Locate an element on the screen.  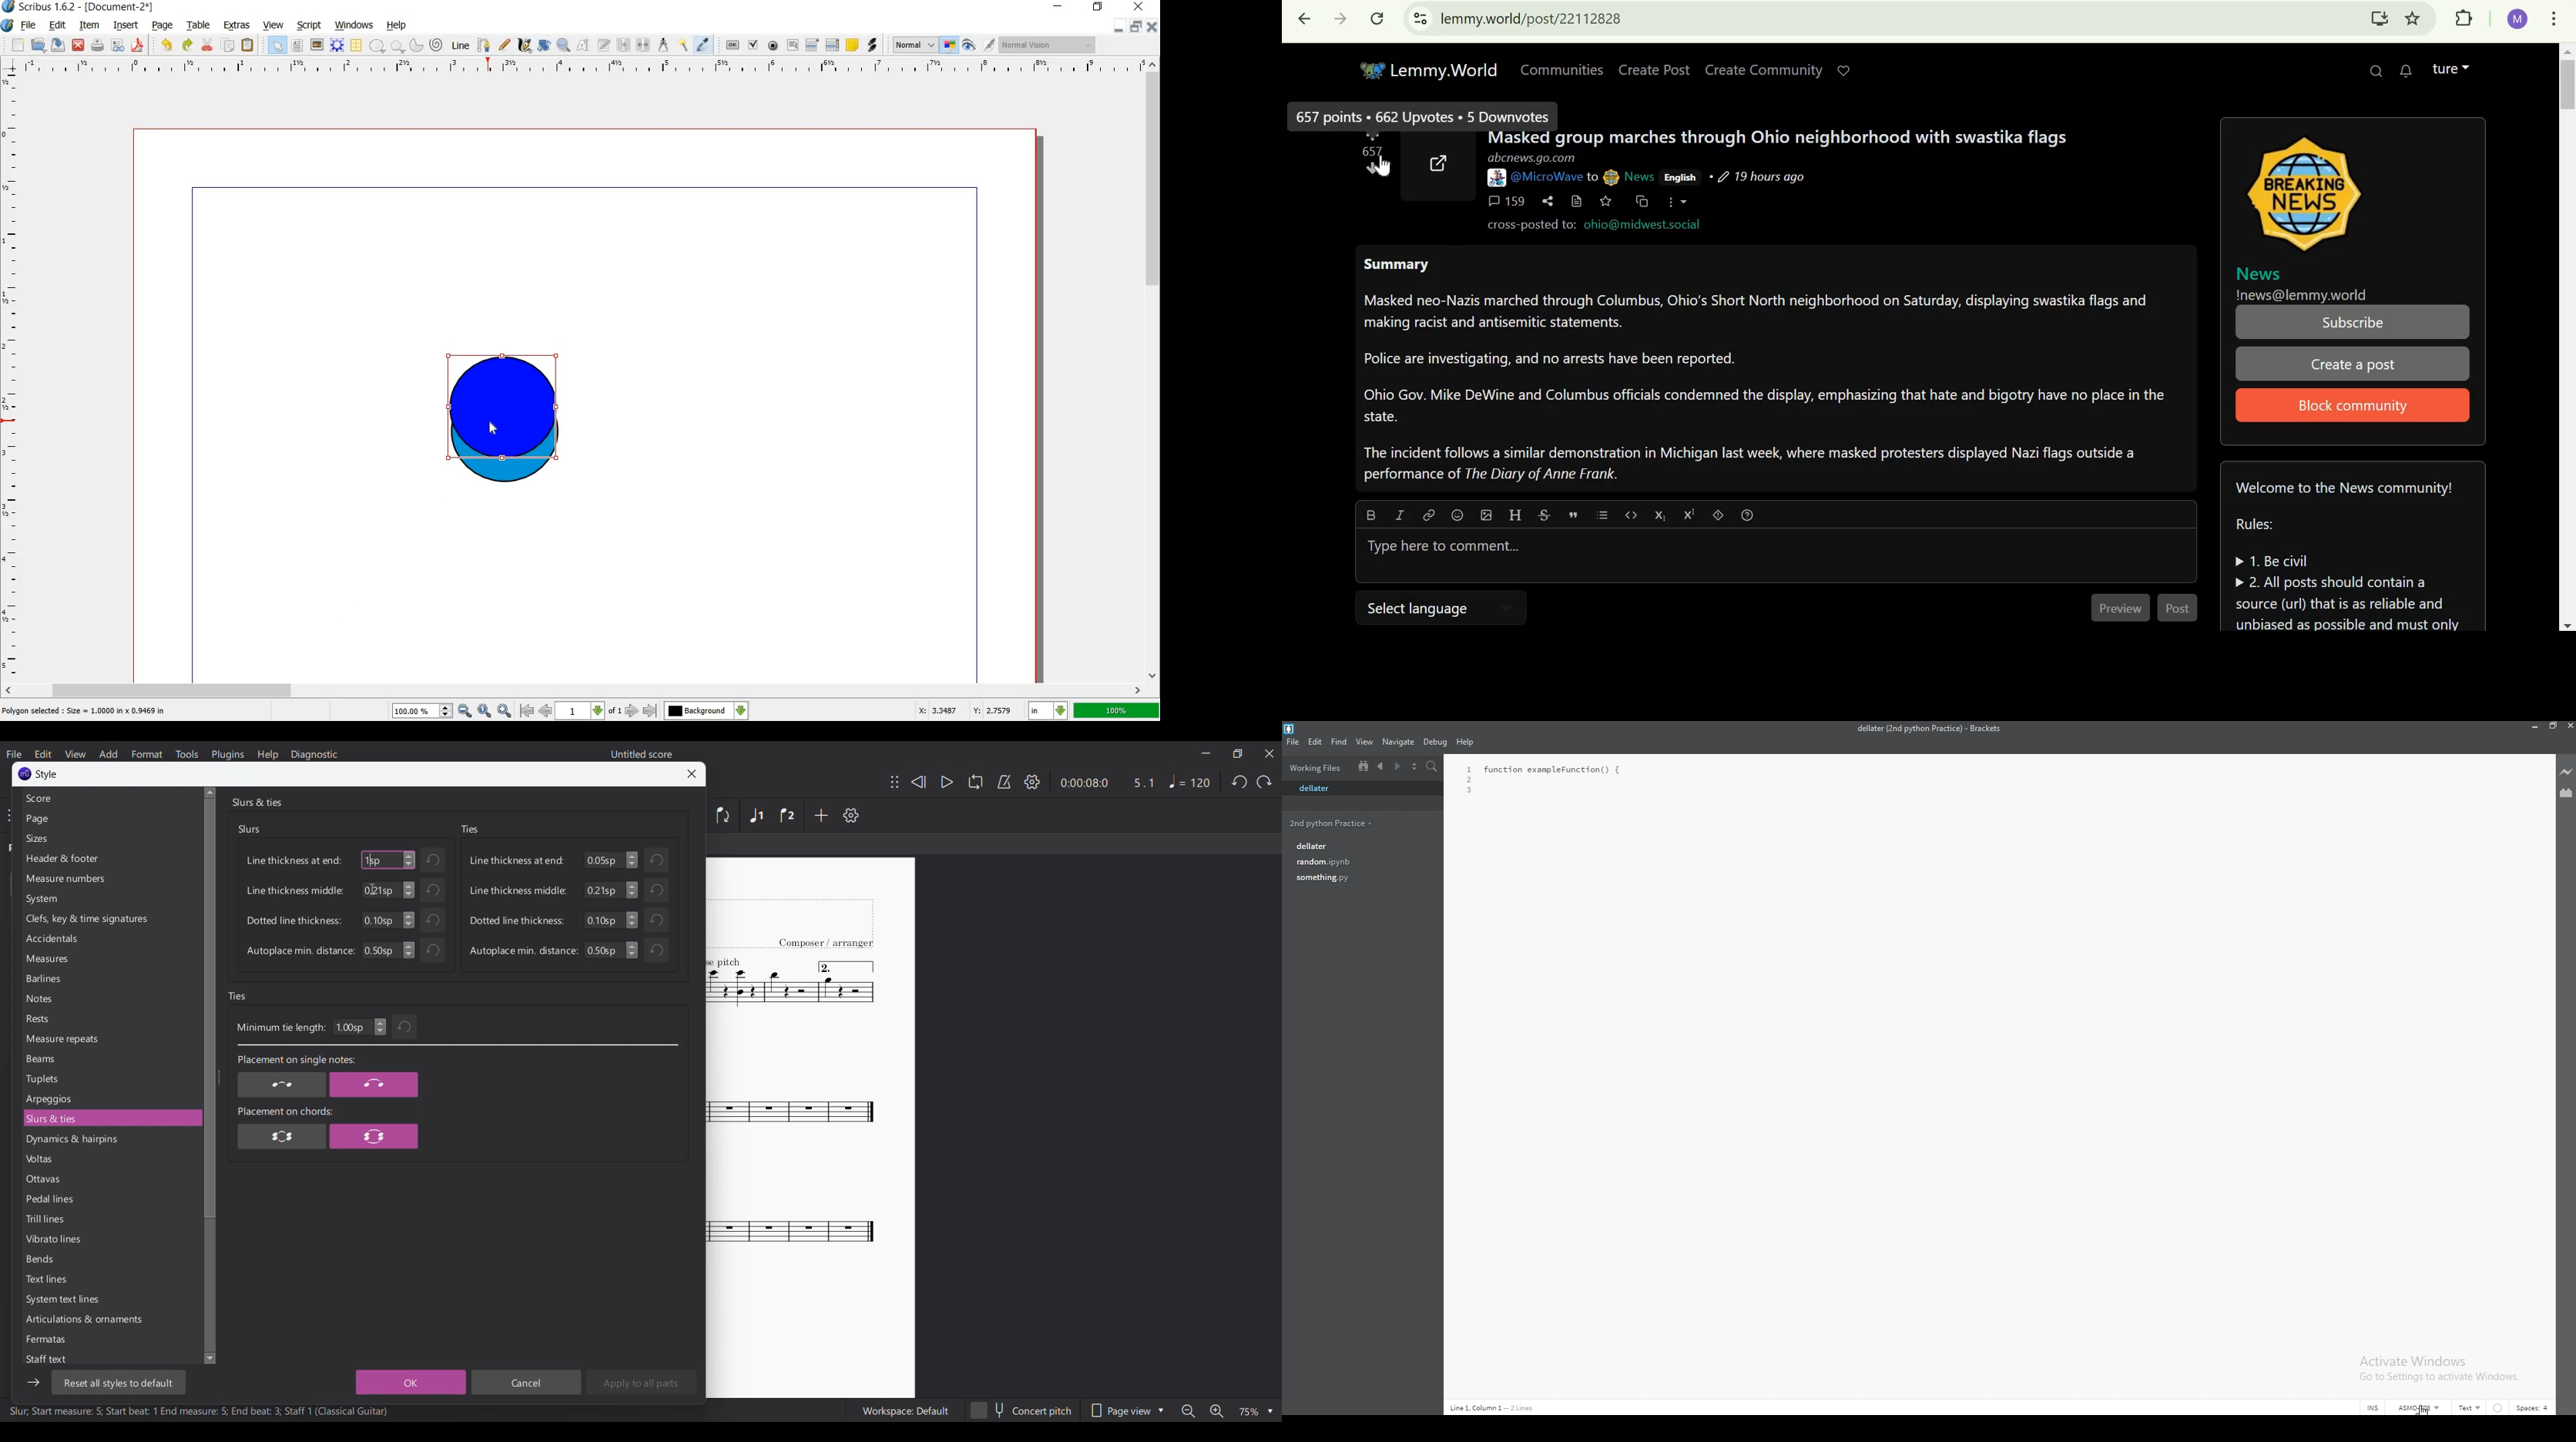
text frame is located at coordinates (298, 46).